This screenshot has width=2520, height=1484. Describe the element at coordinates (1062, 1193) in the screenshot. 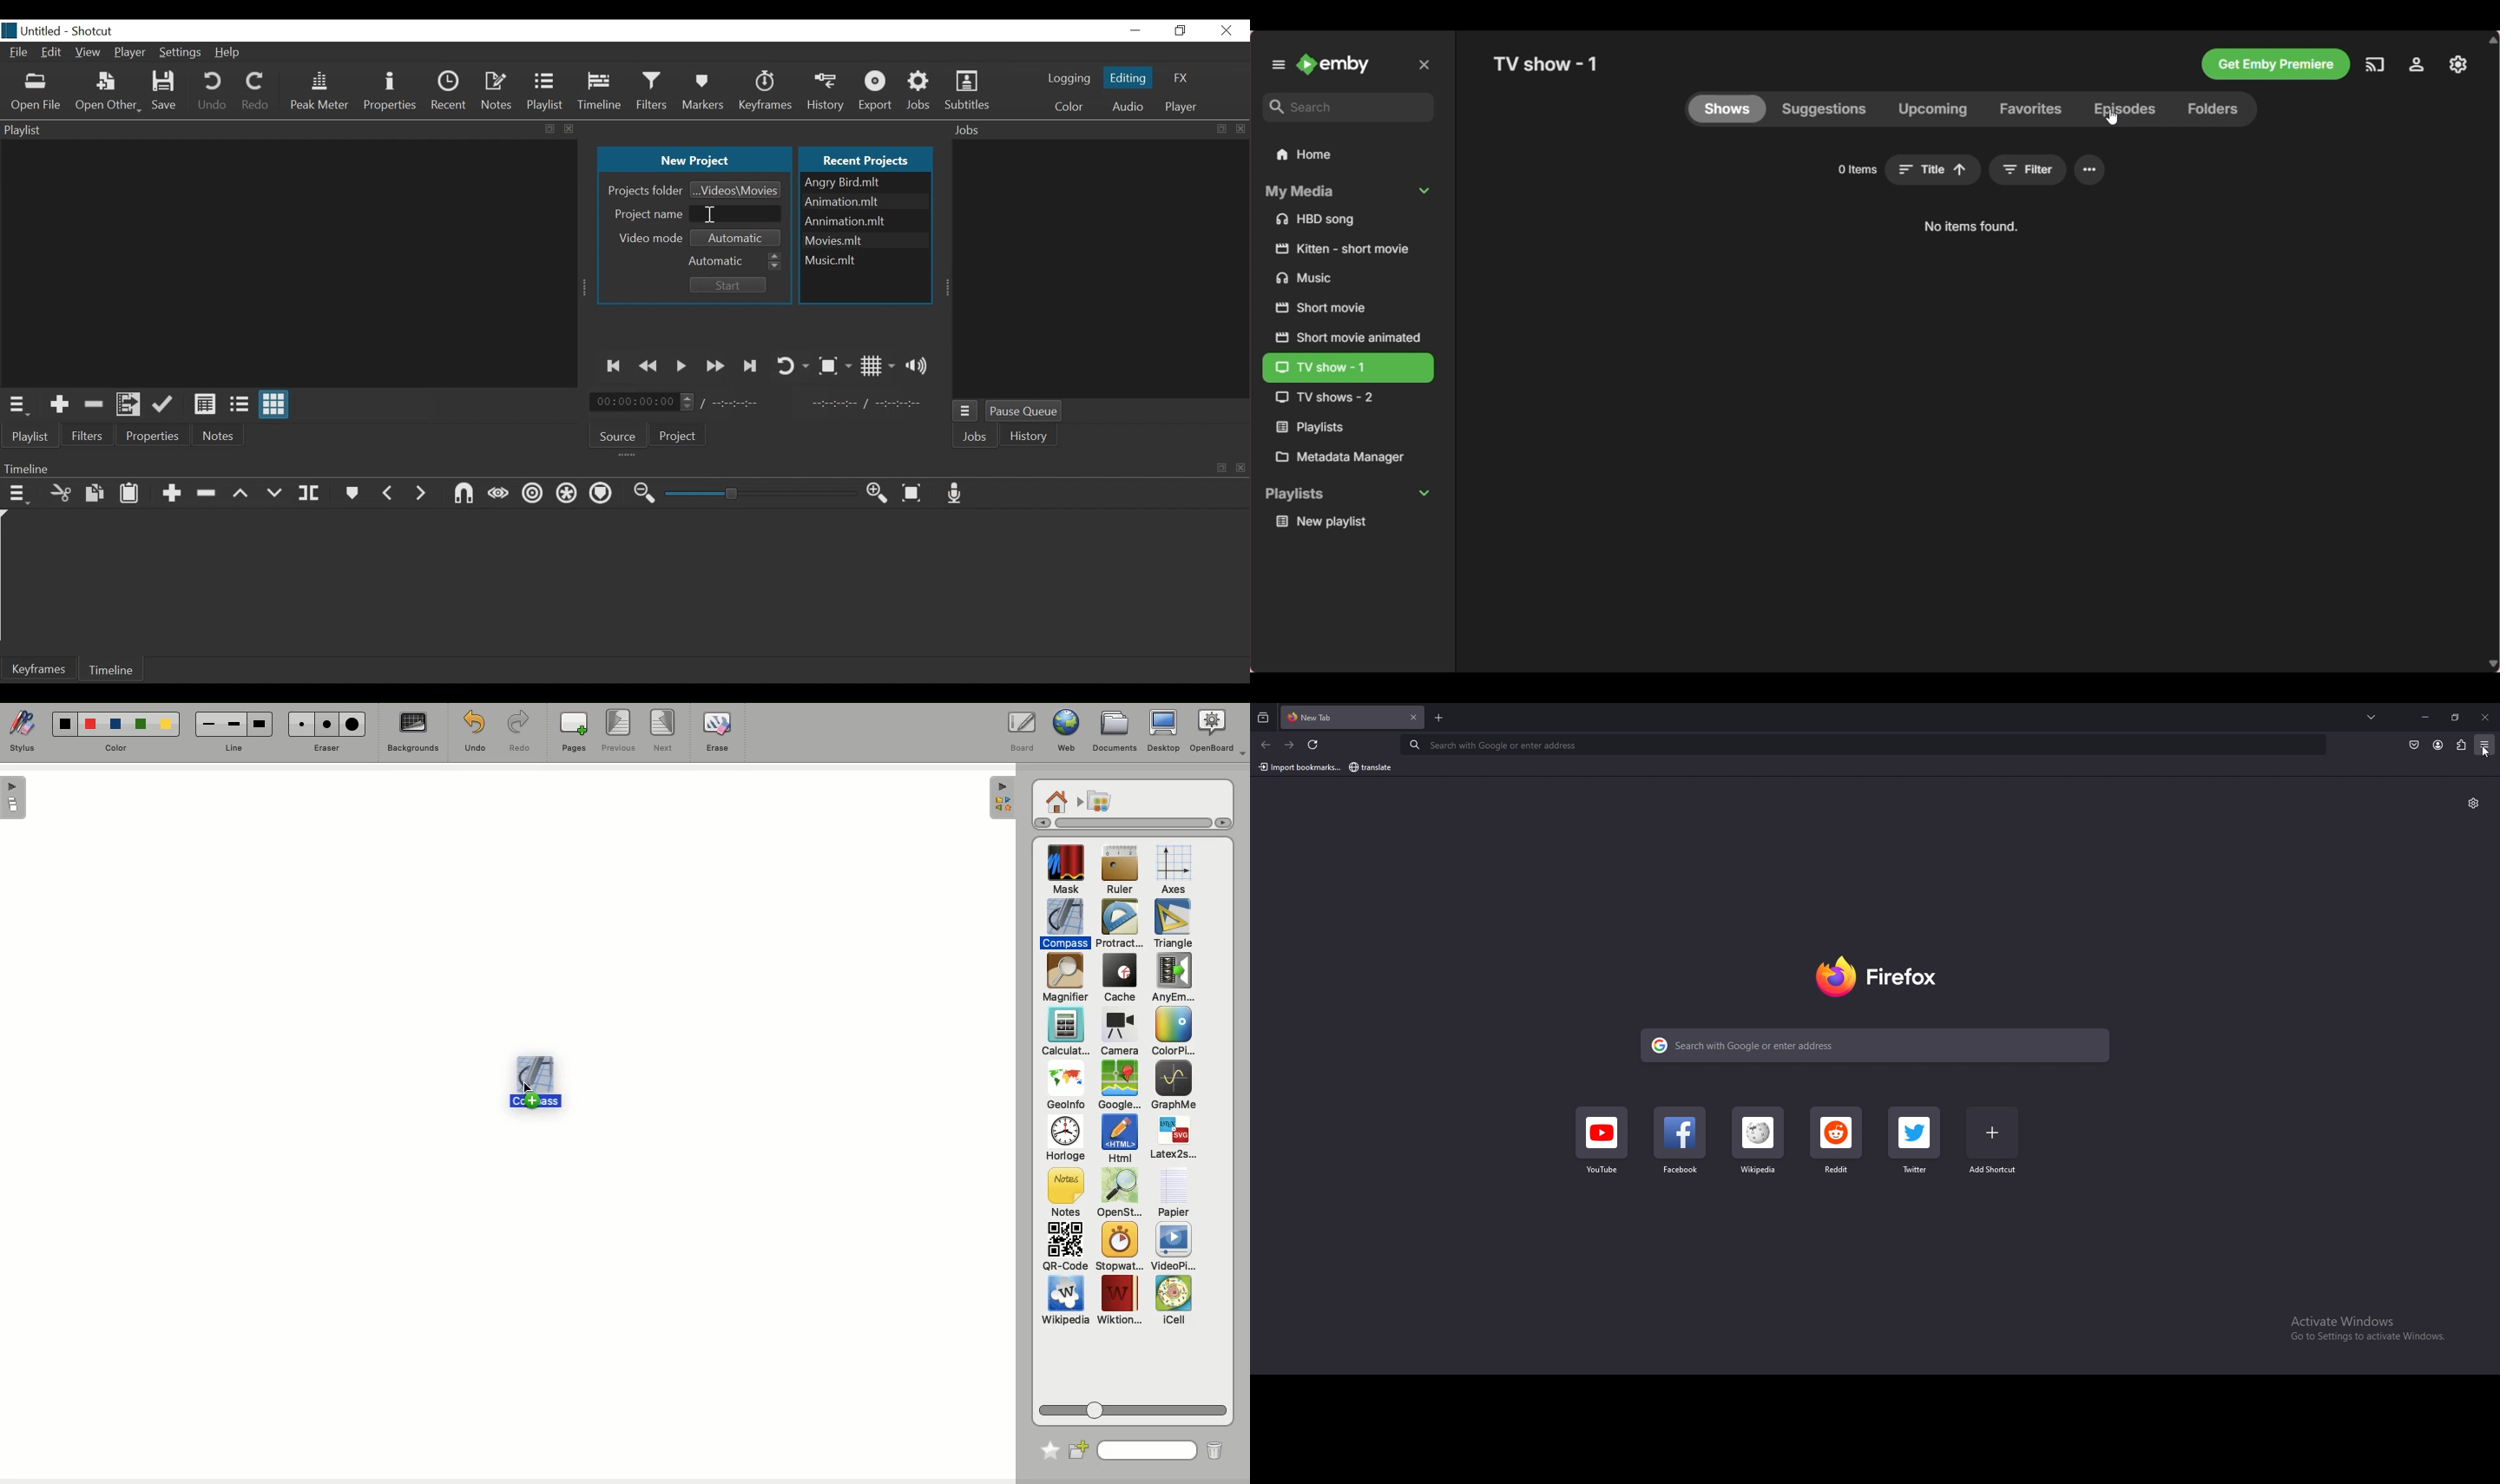

I see `Notes` at that location.